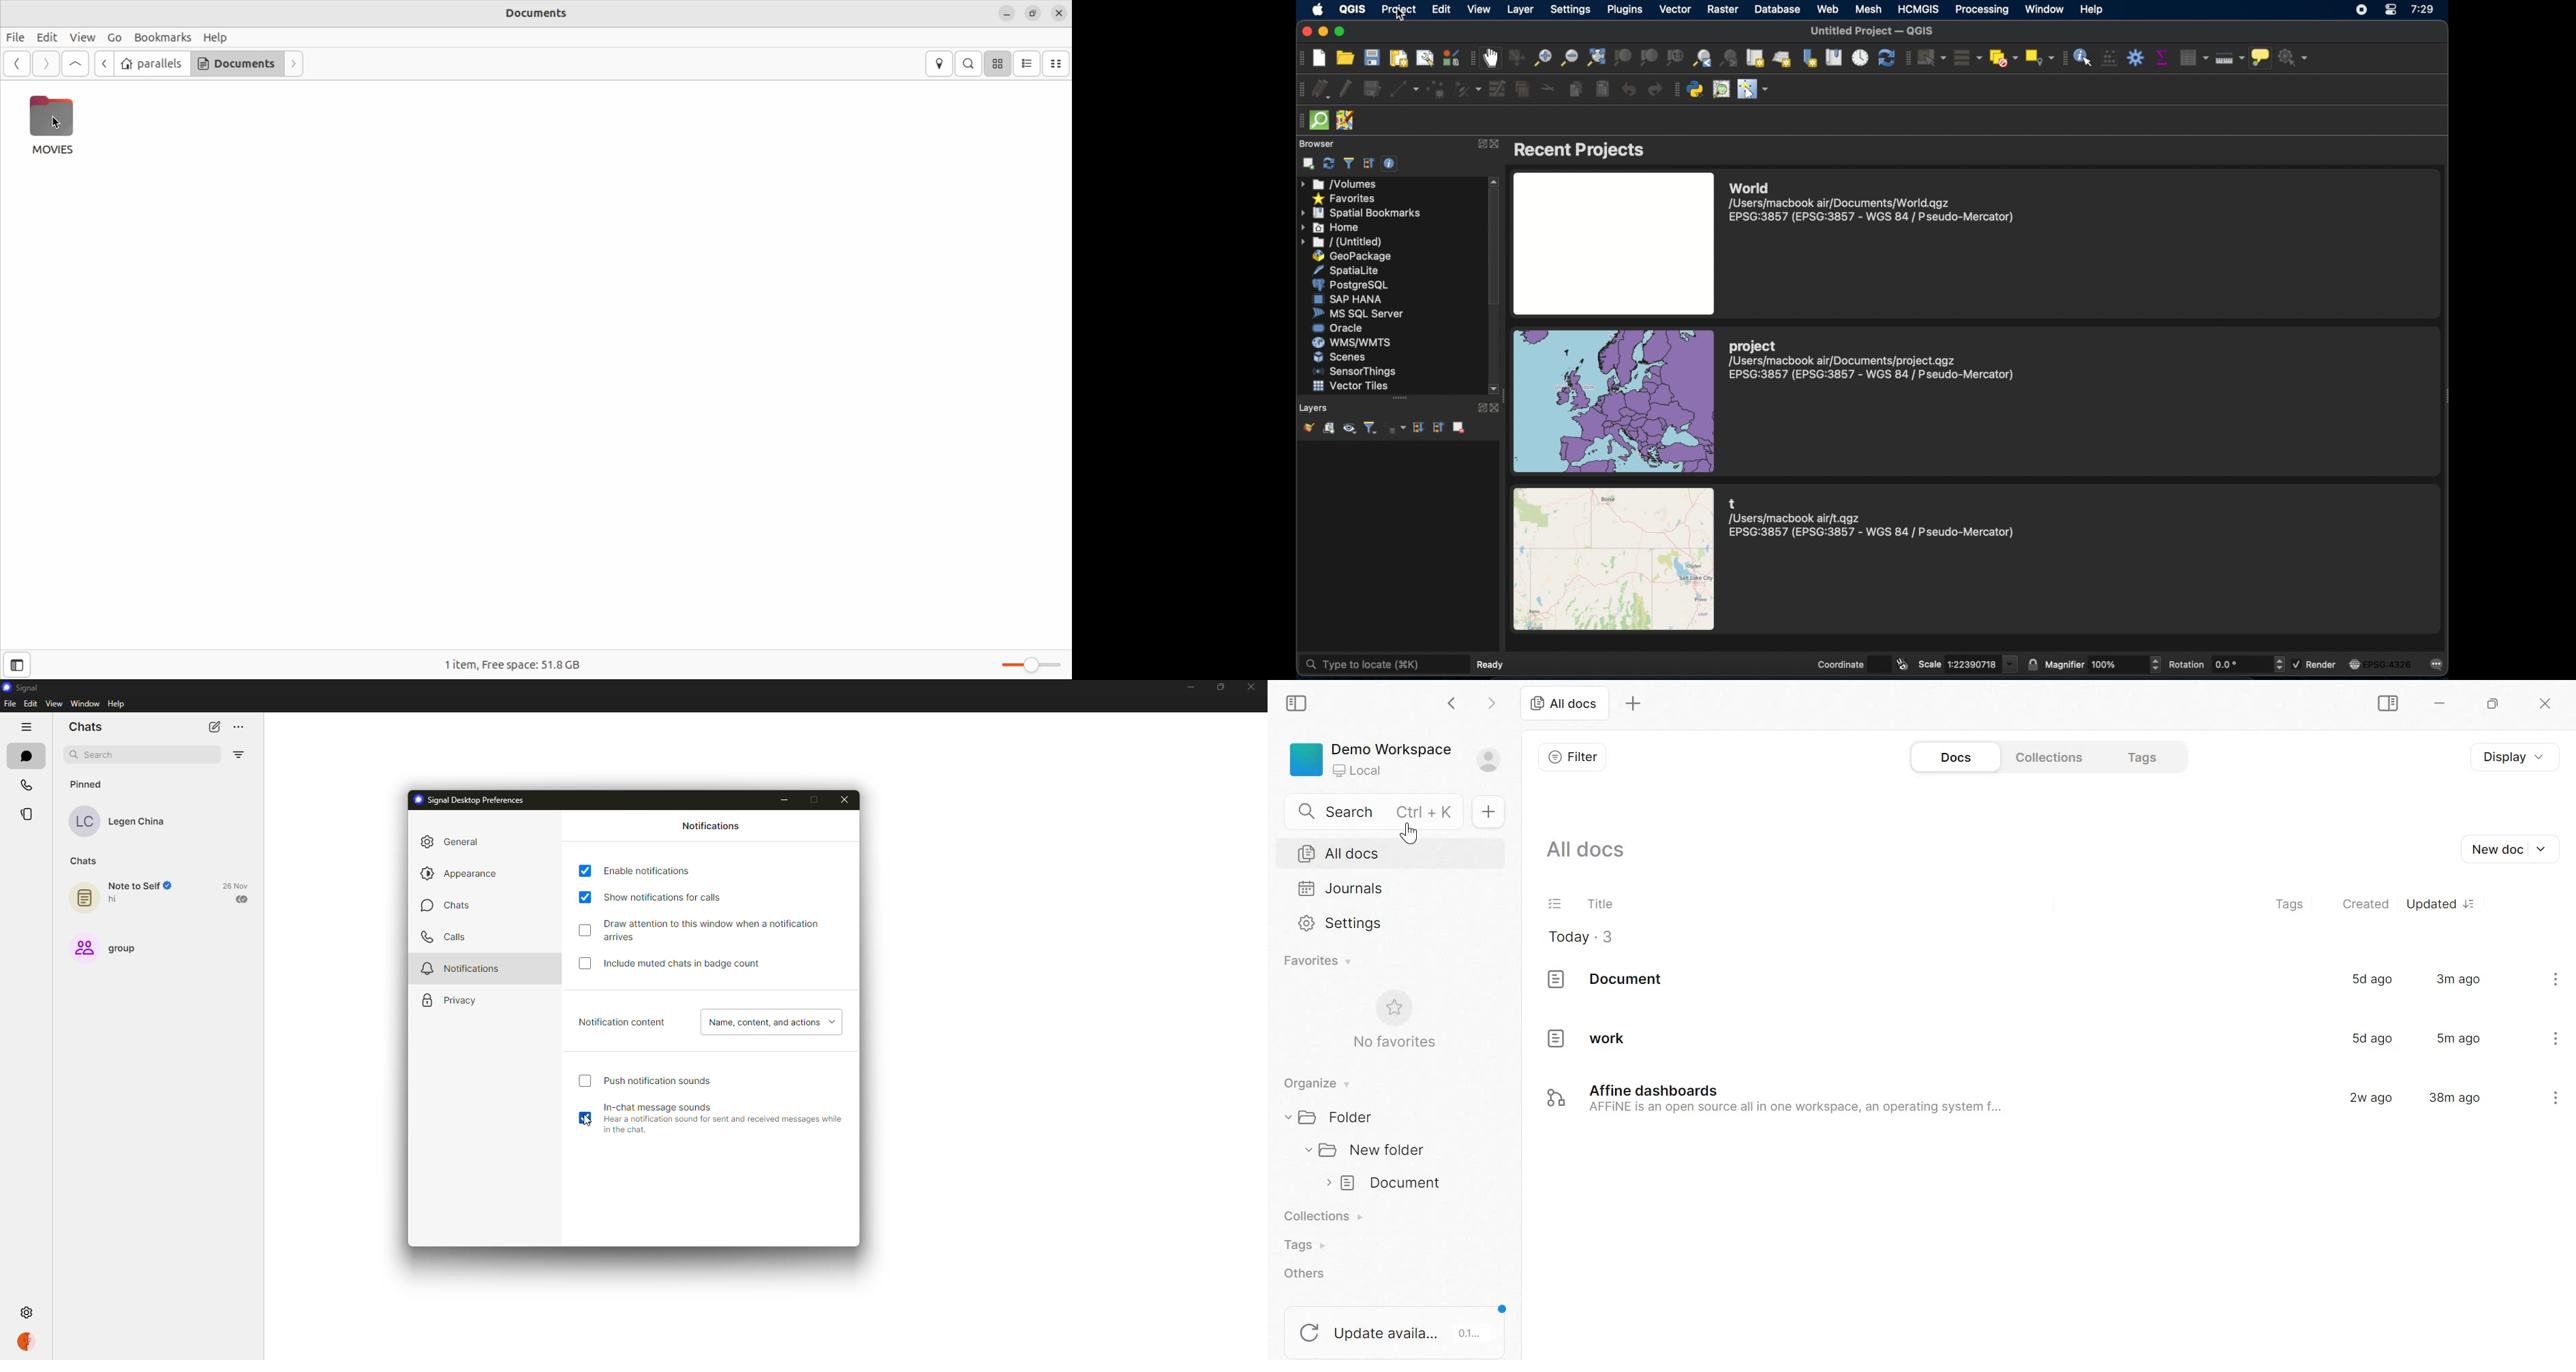 This screenshot has width=2576, height=1372. I want to click on filter, so click(240, 754).